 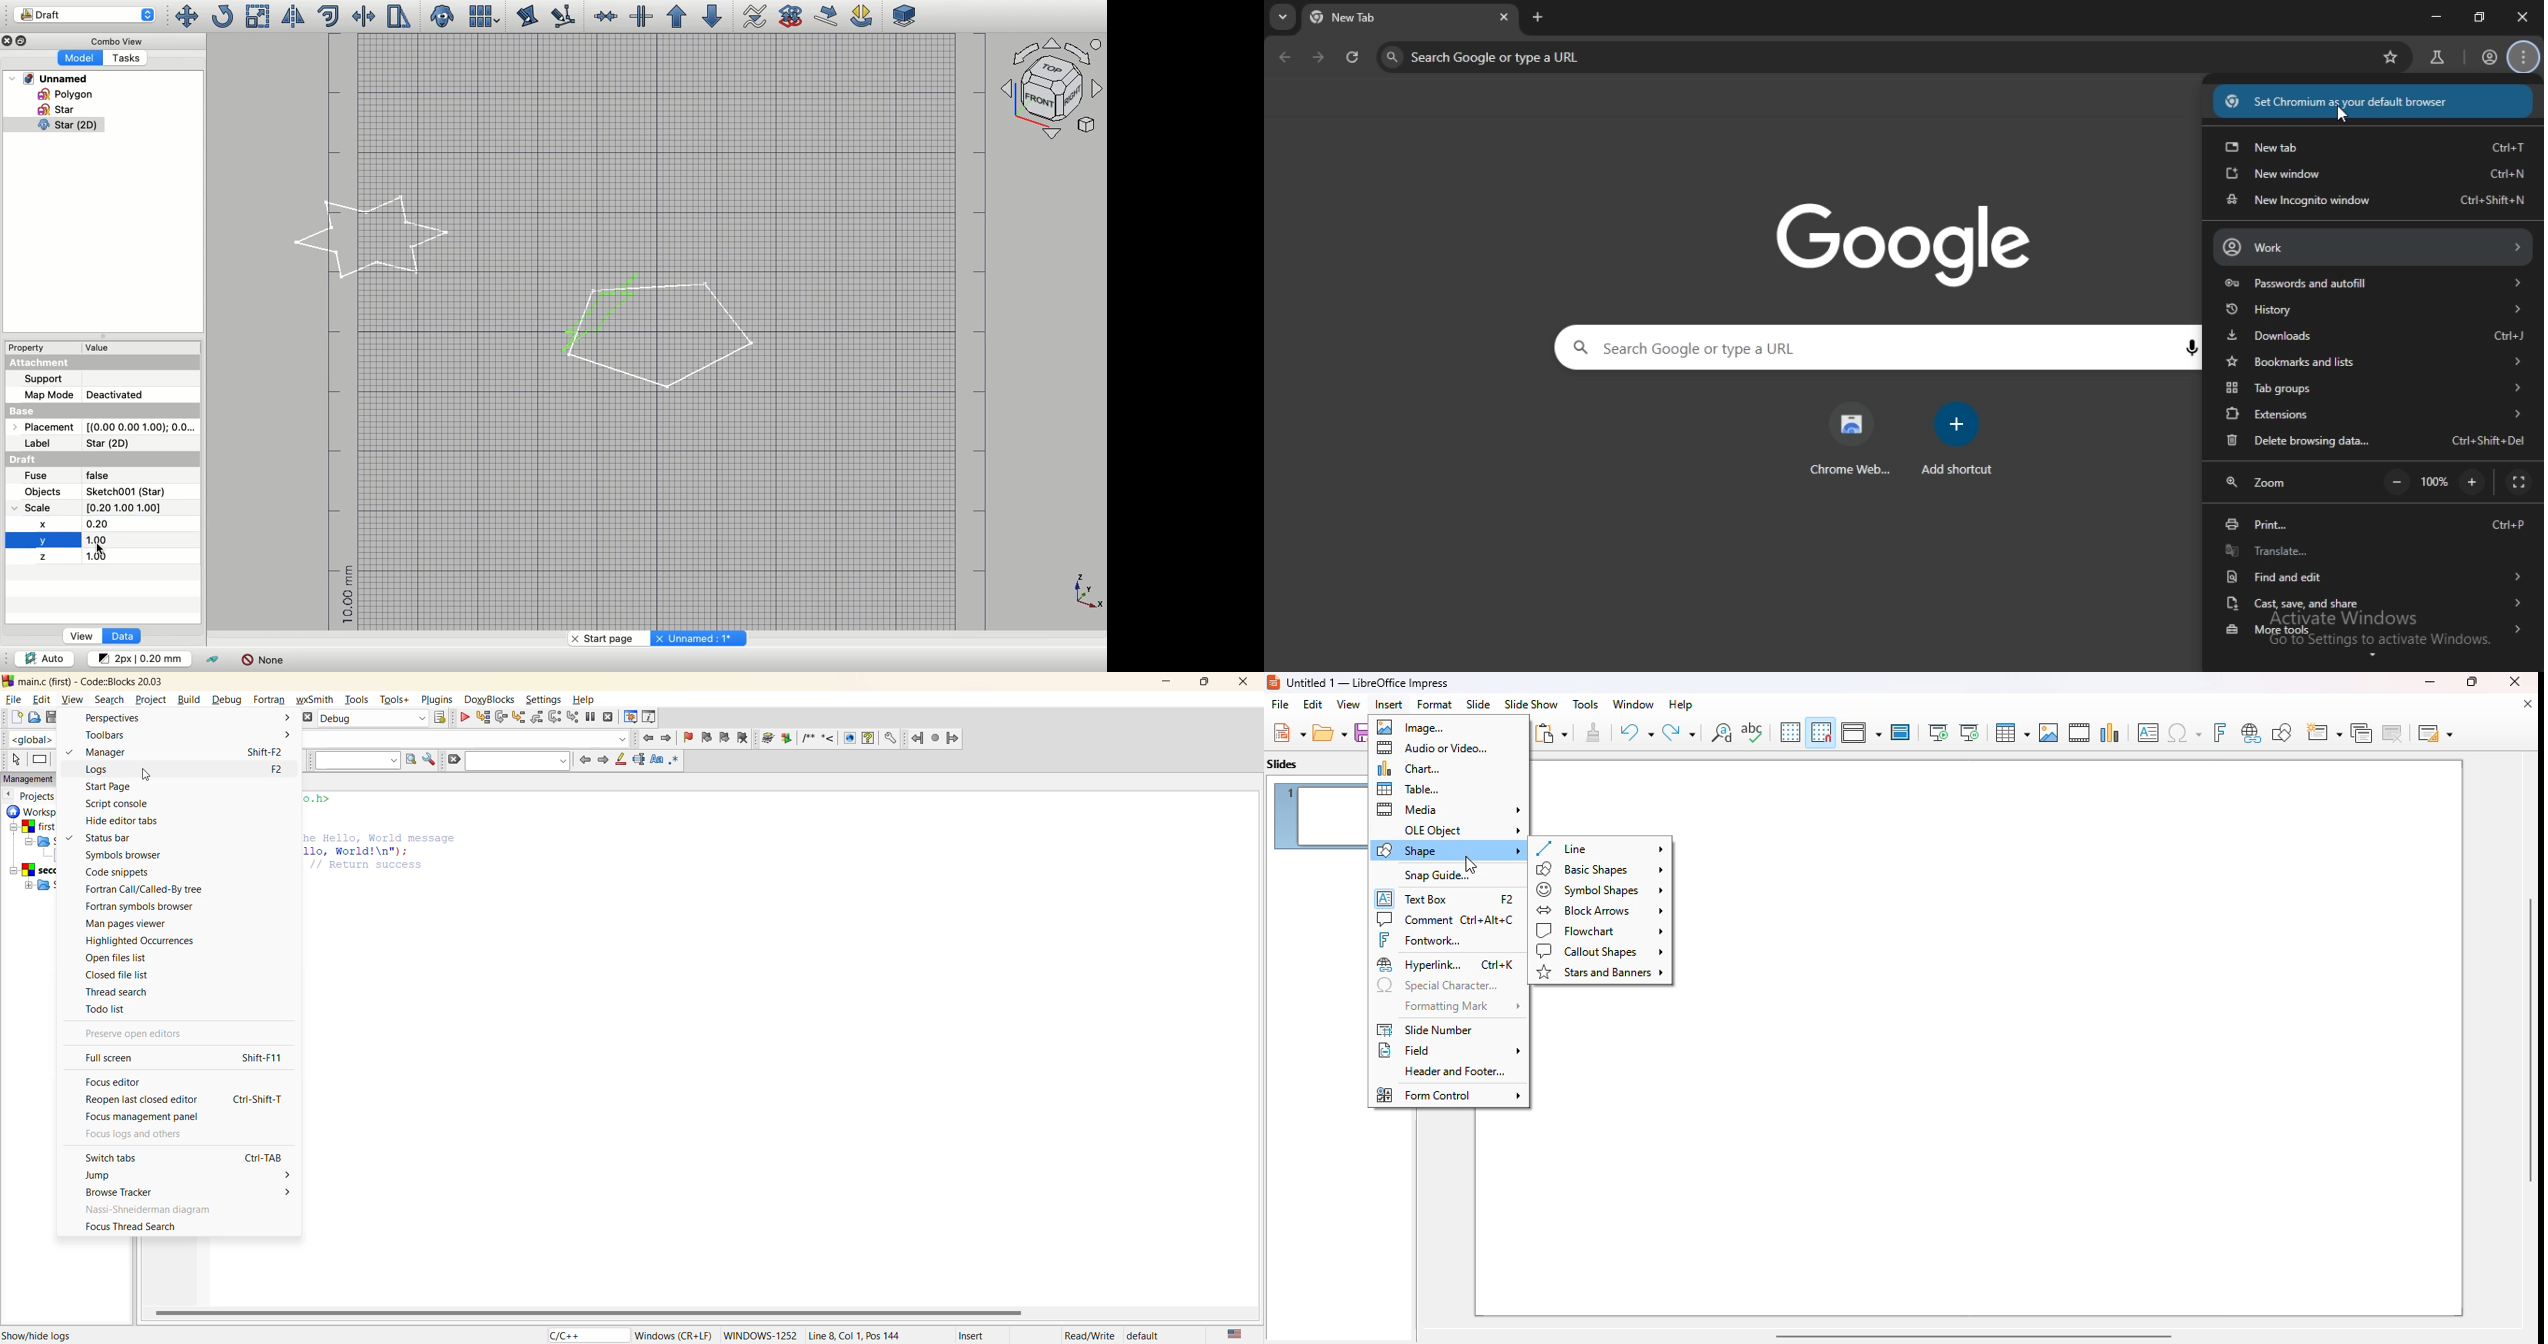 I want to click on build target, so click(x=373, y=718).